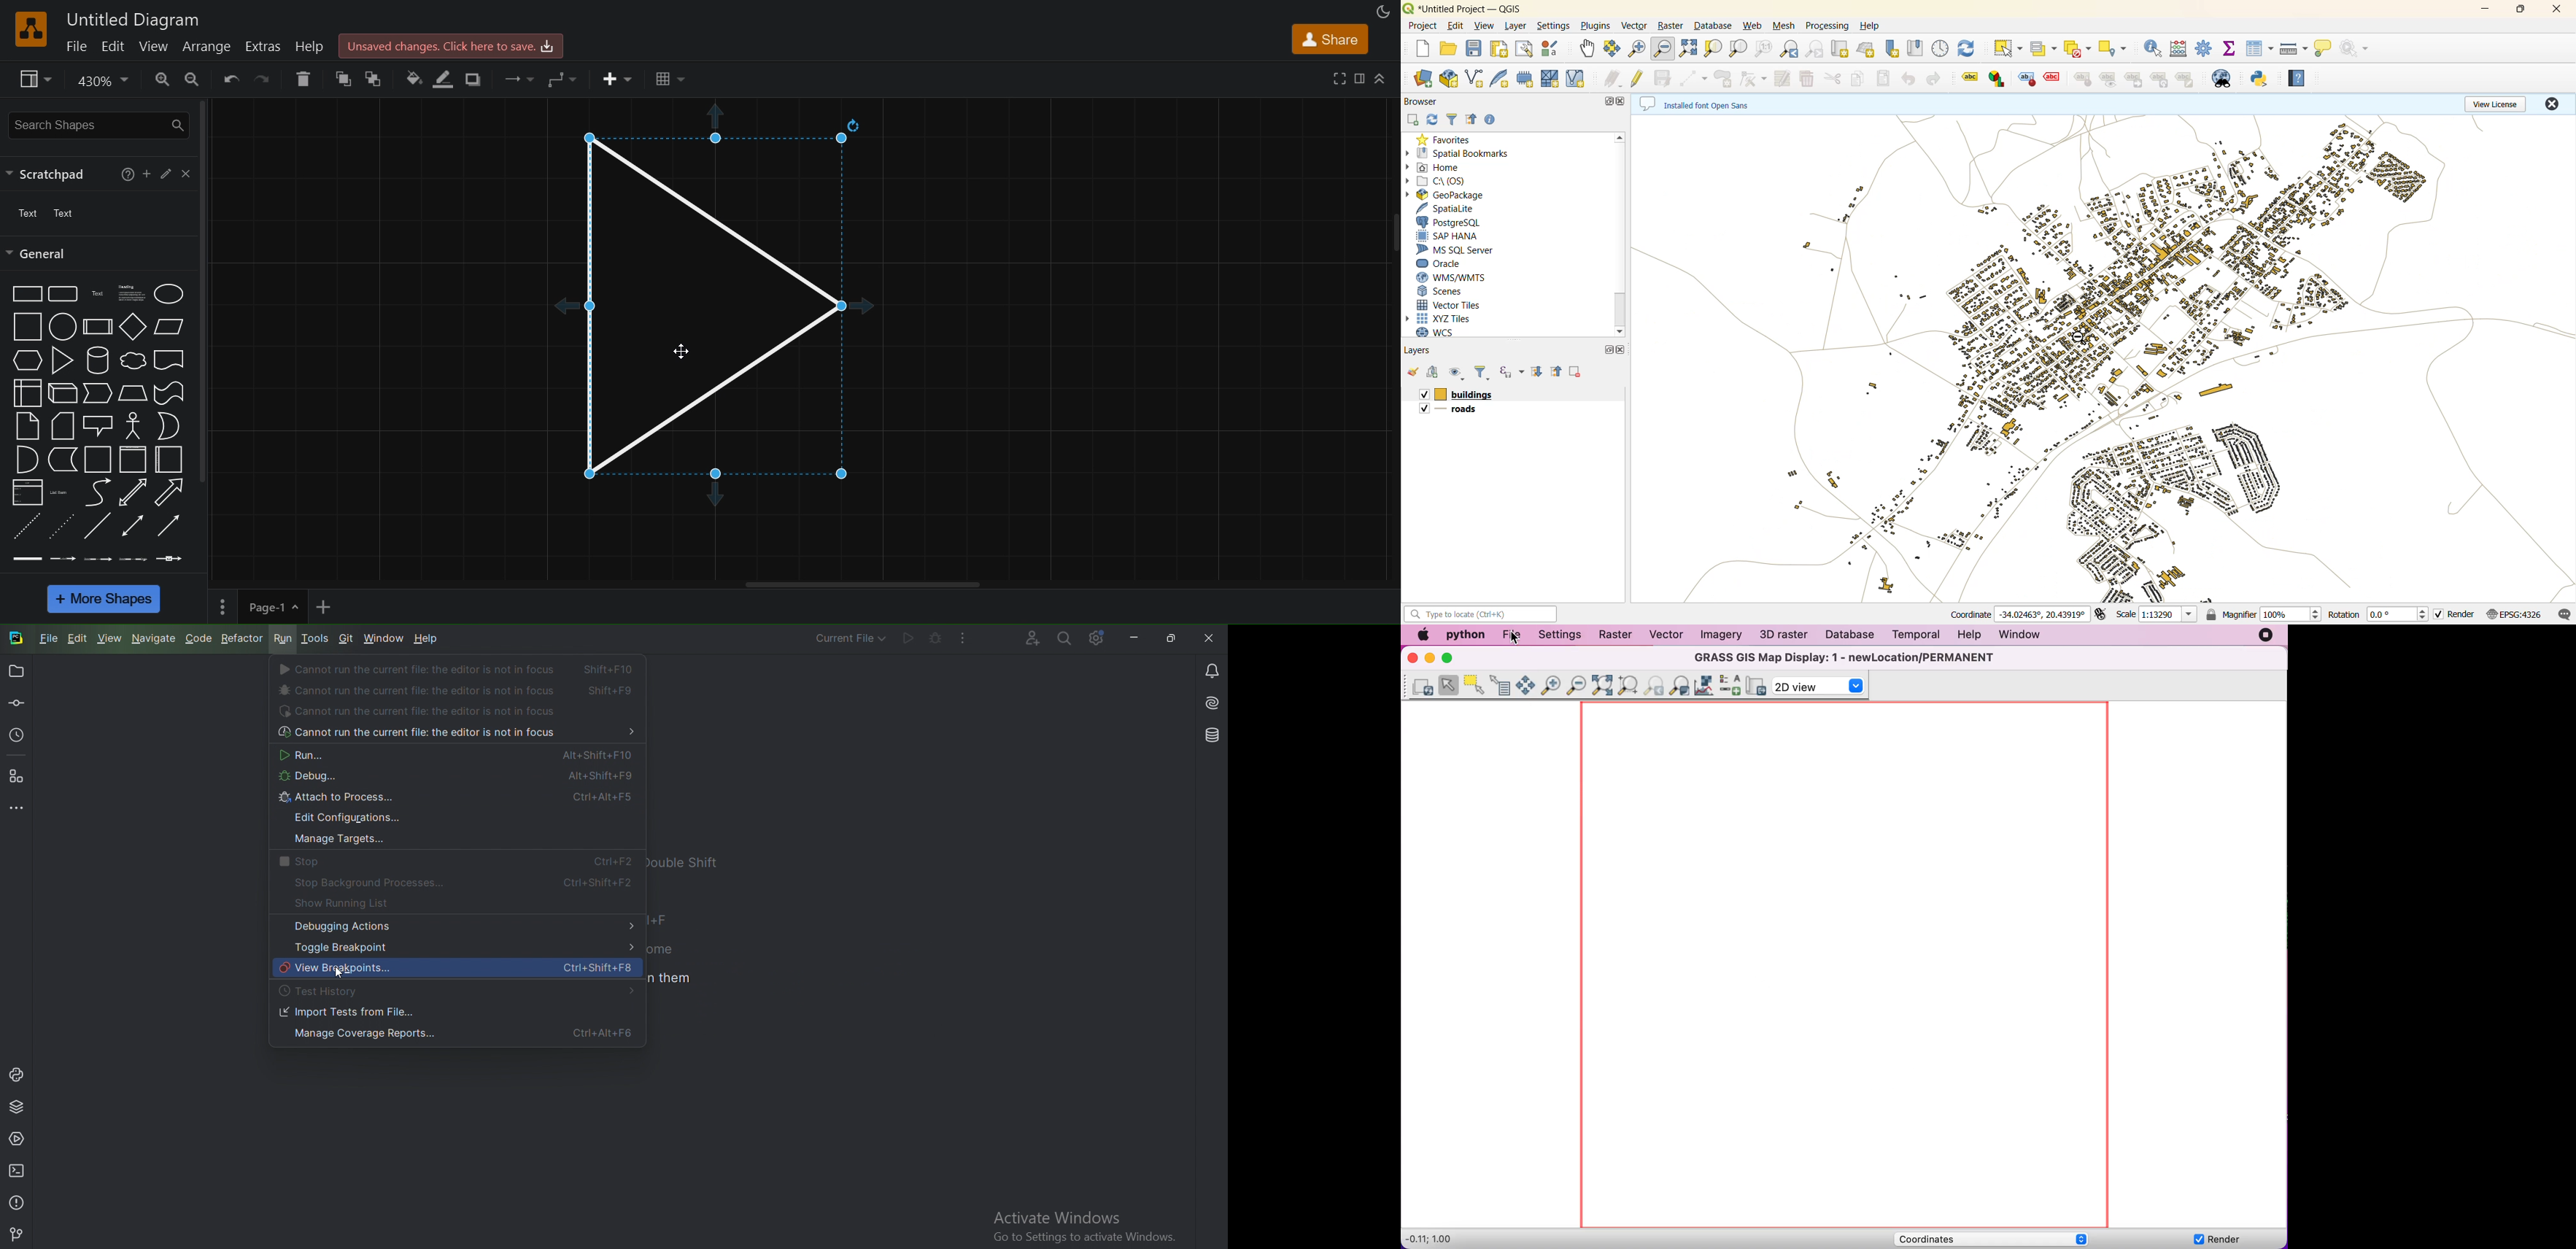 The image size is (2576, 1260). Describe the element at coordinates (1502, 80) in the screenshot. I see `new spatialite layer` at that location.